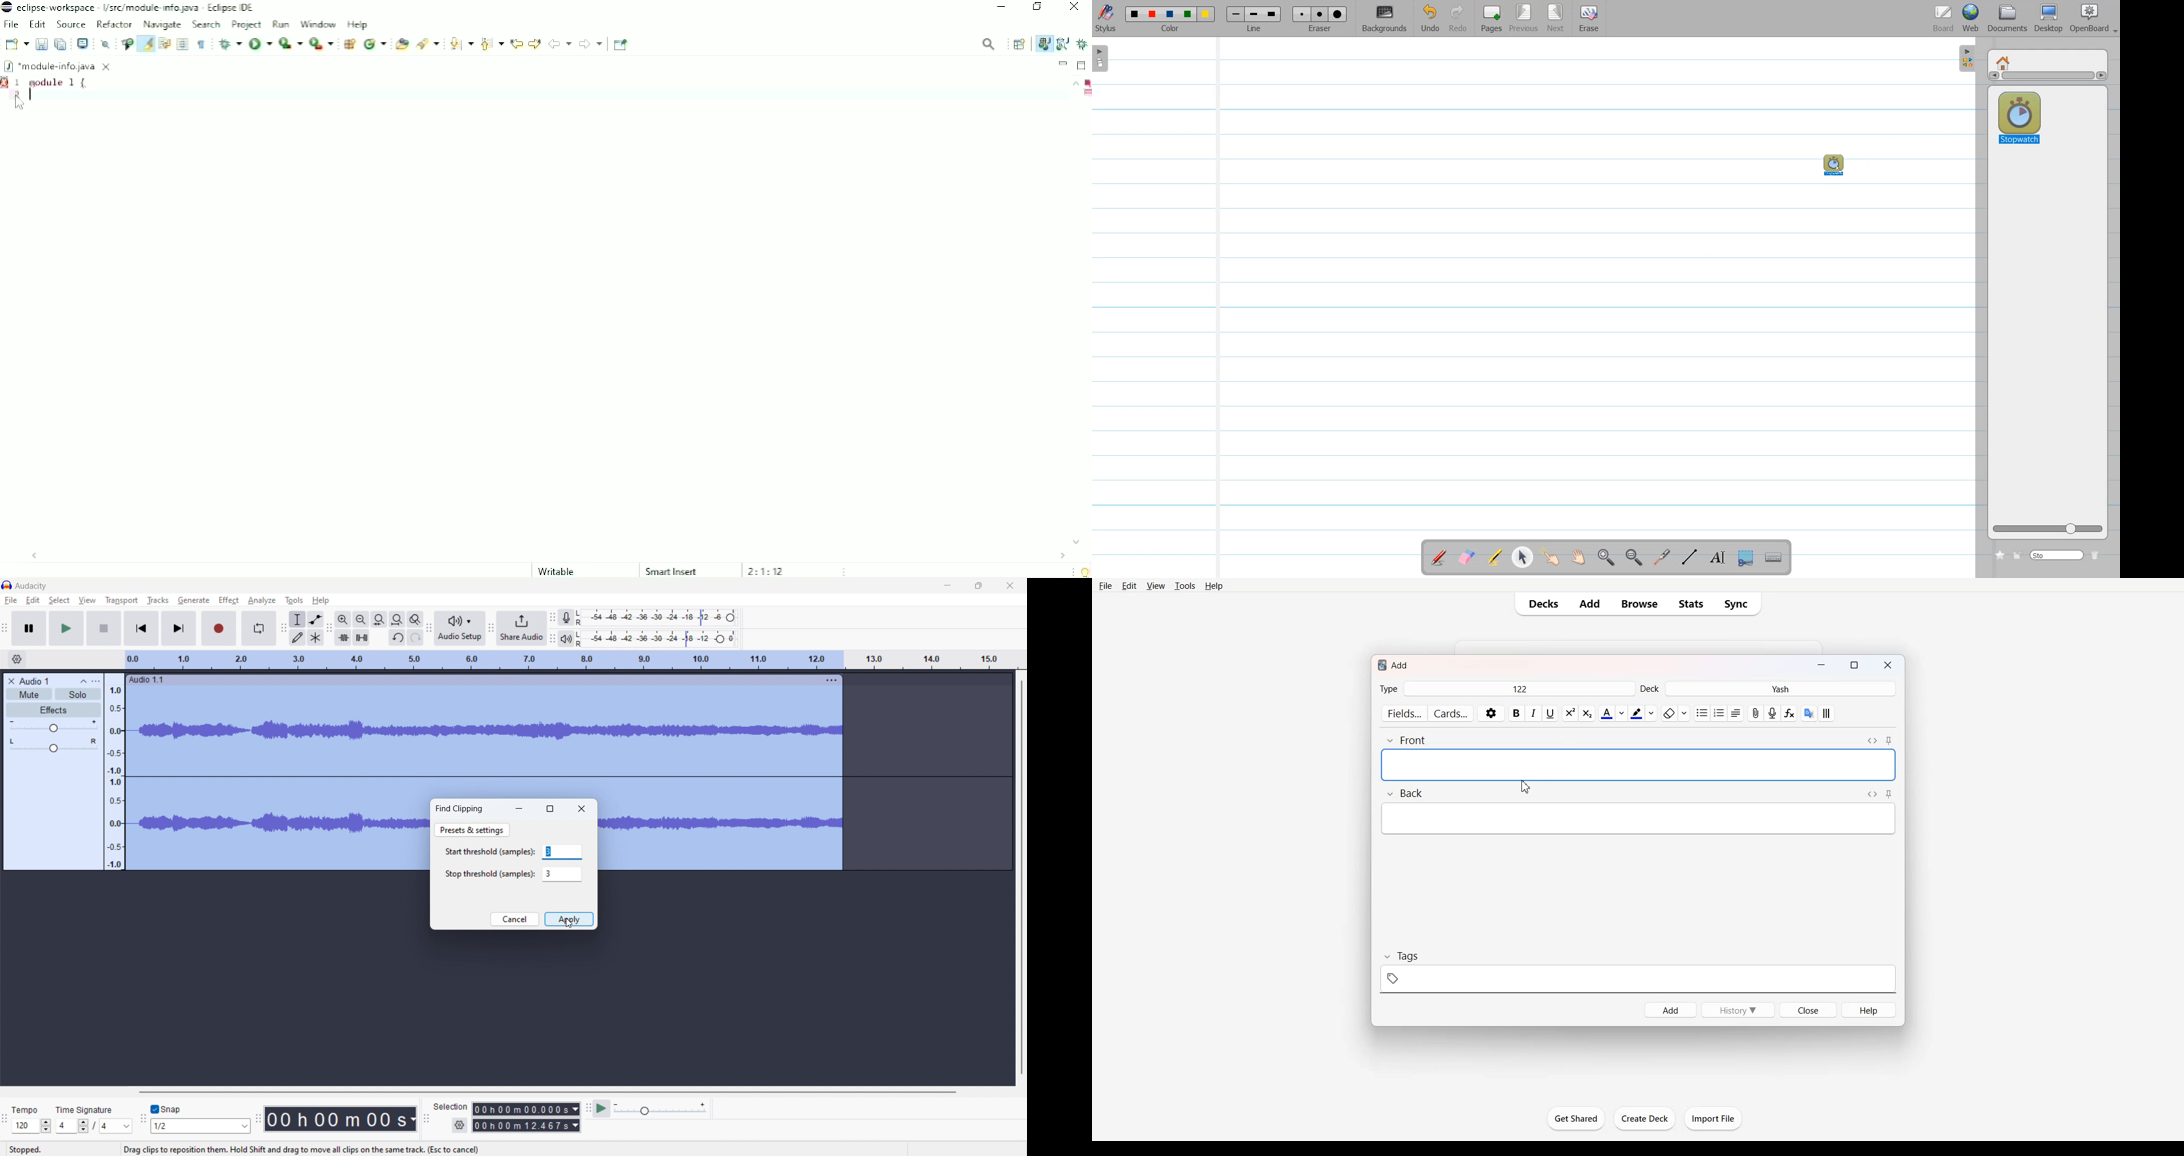  Describe the element at coordinates (150, 680) in the screenshot. I see `audio 1.1` at that location.